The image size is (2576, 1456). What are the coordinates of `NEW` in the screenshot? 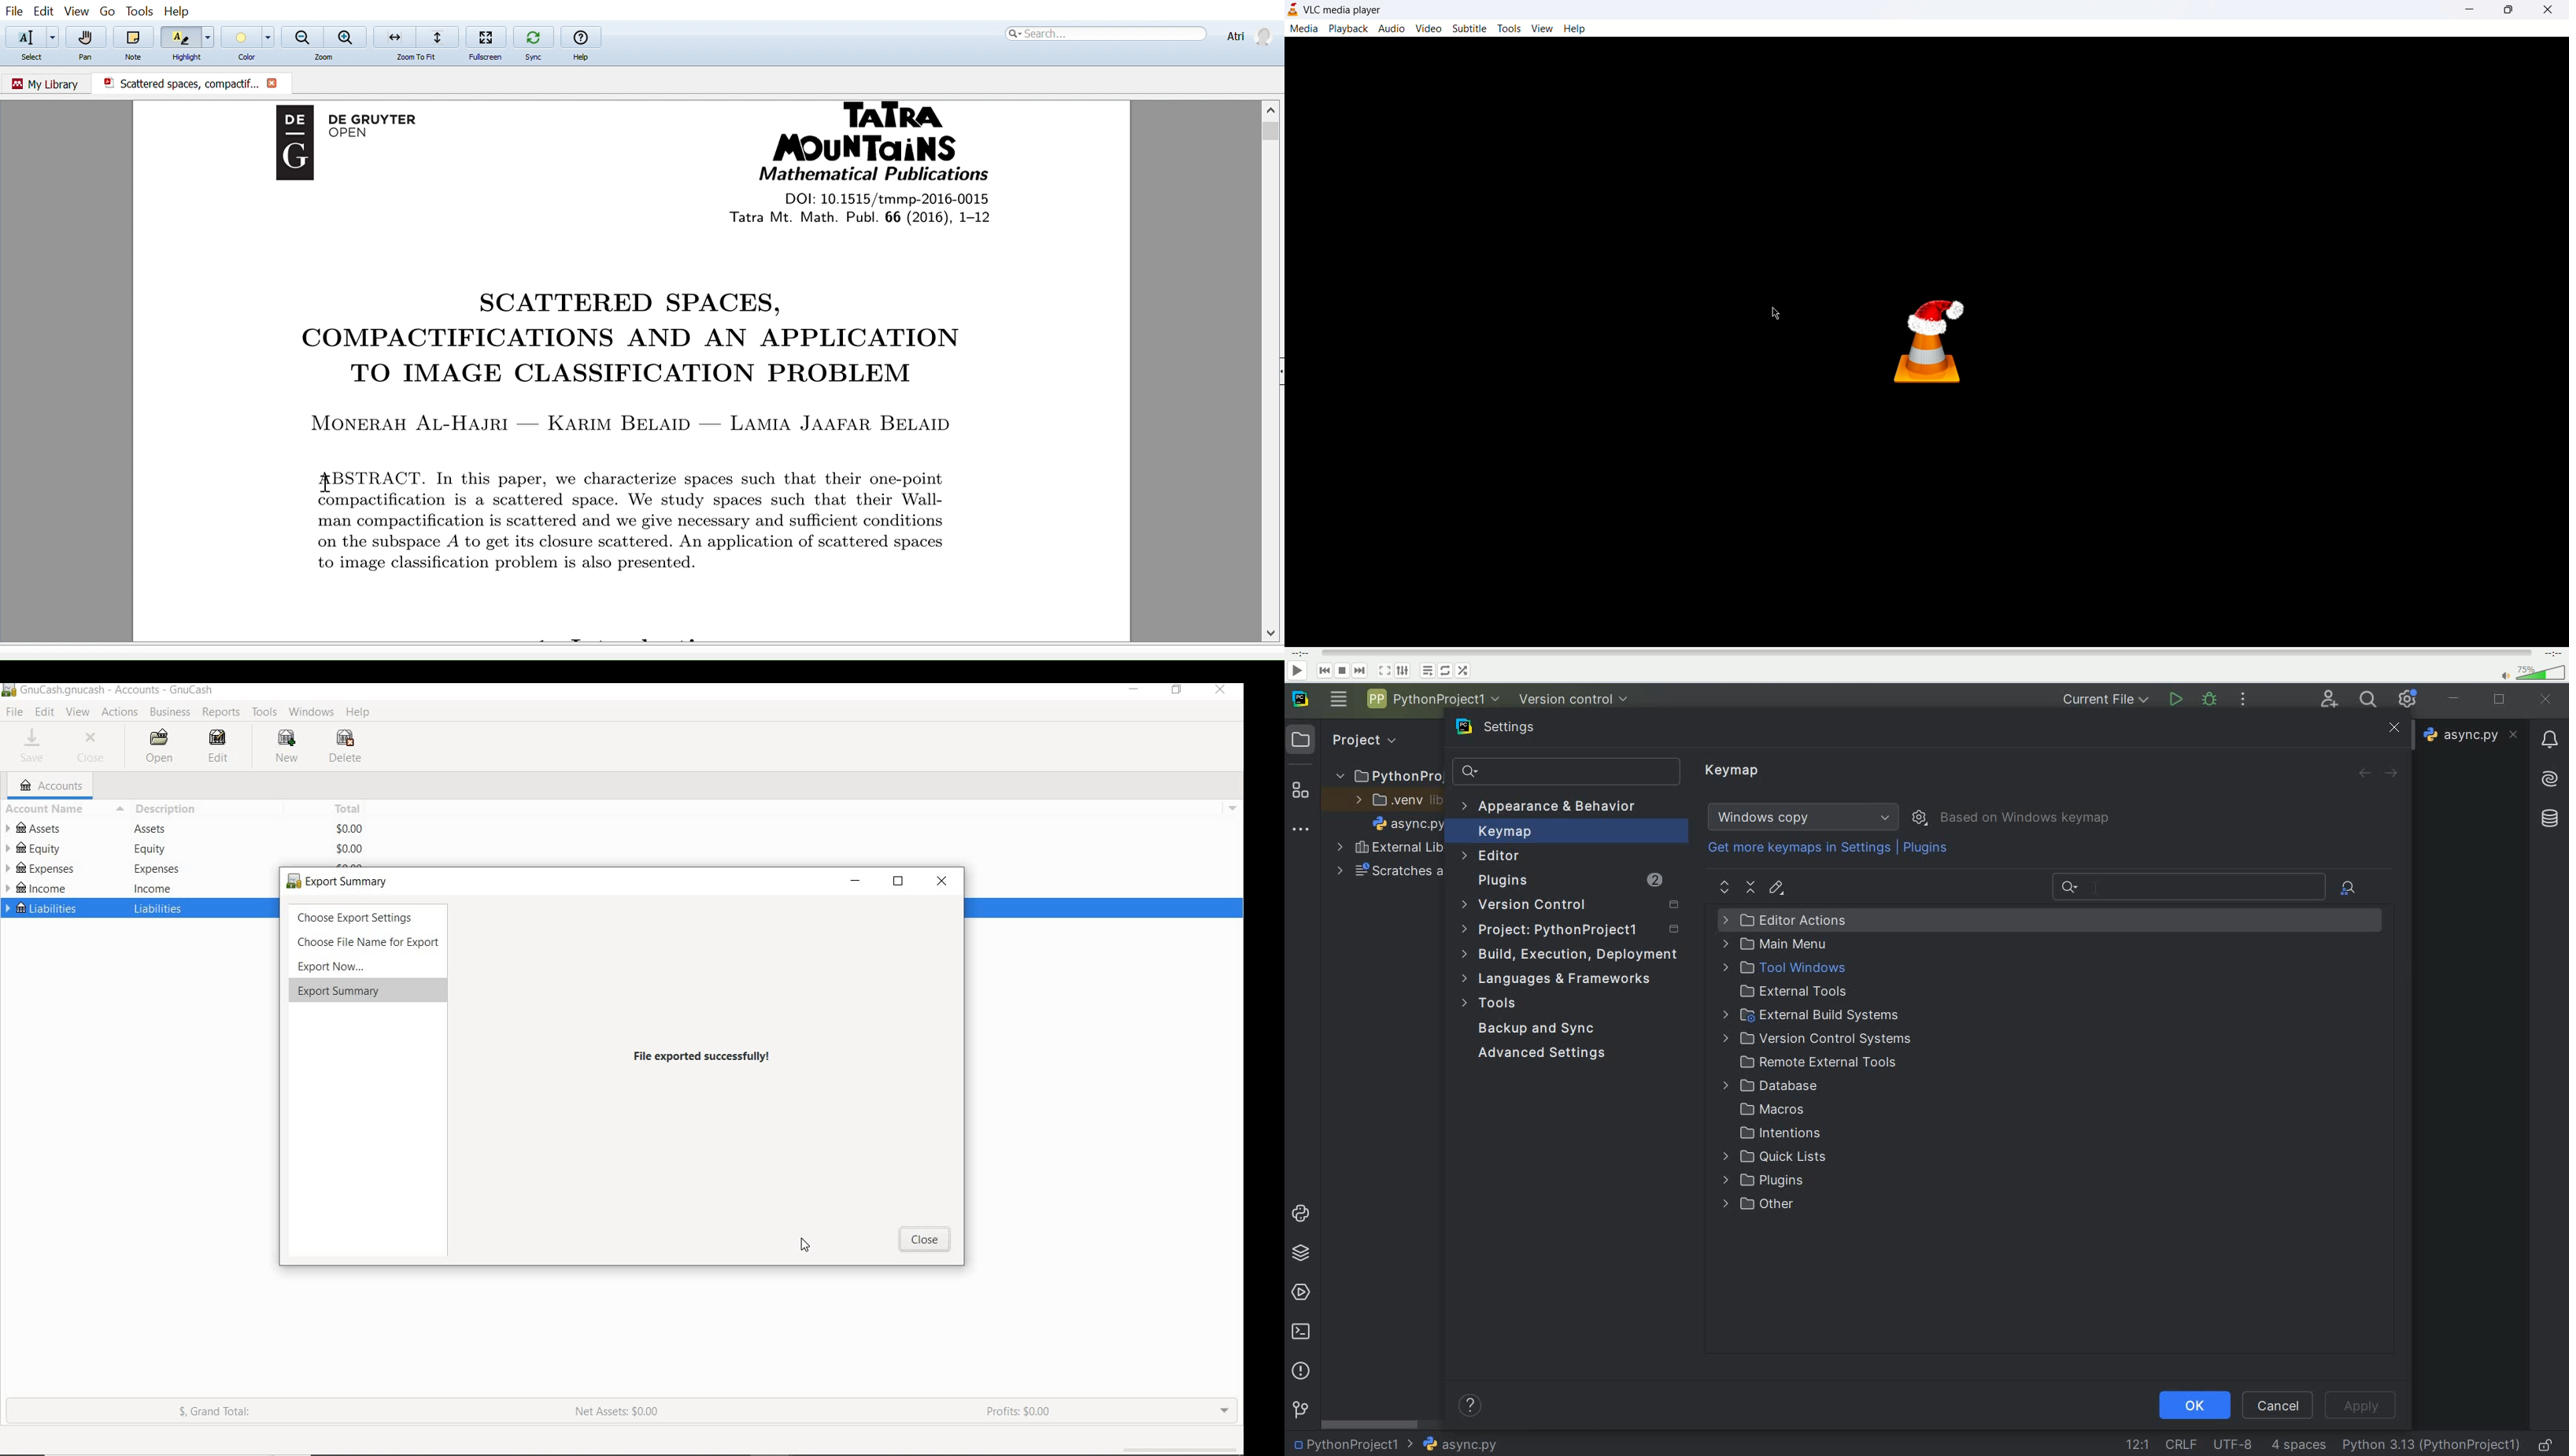 It's located at (286, 749).